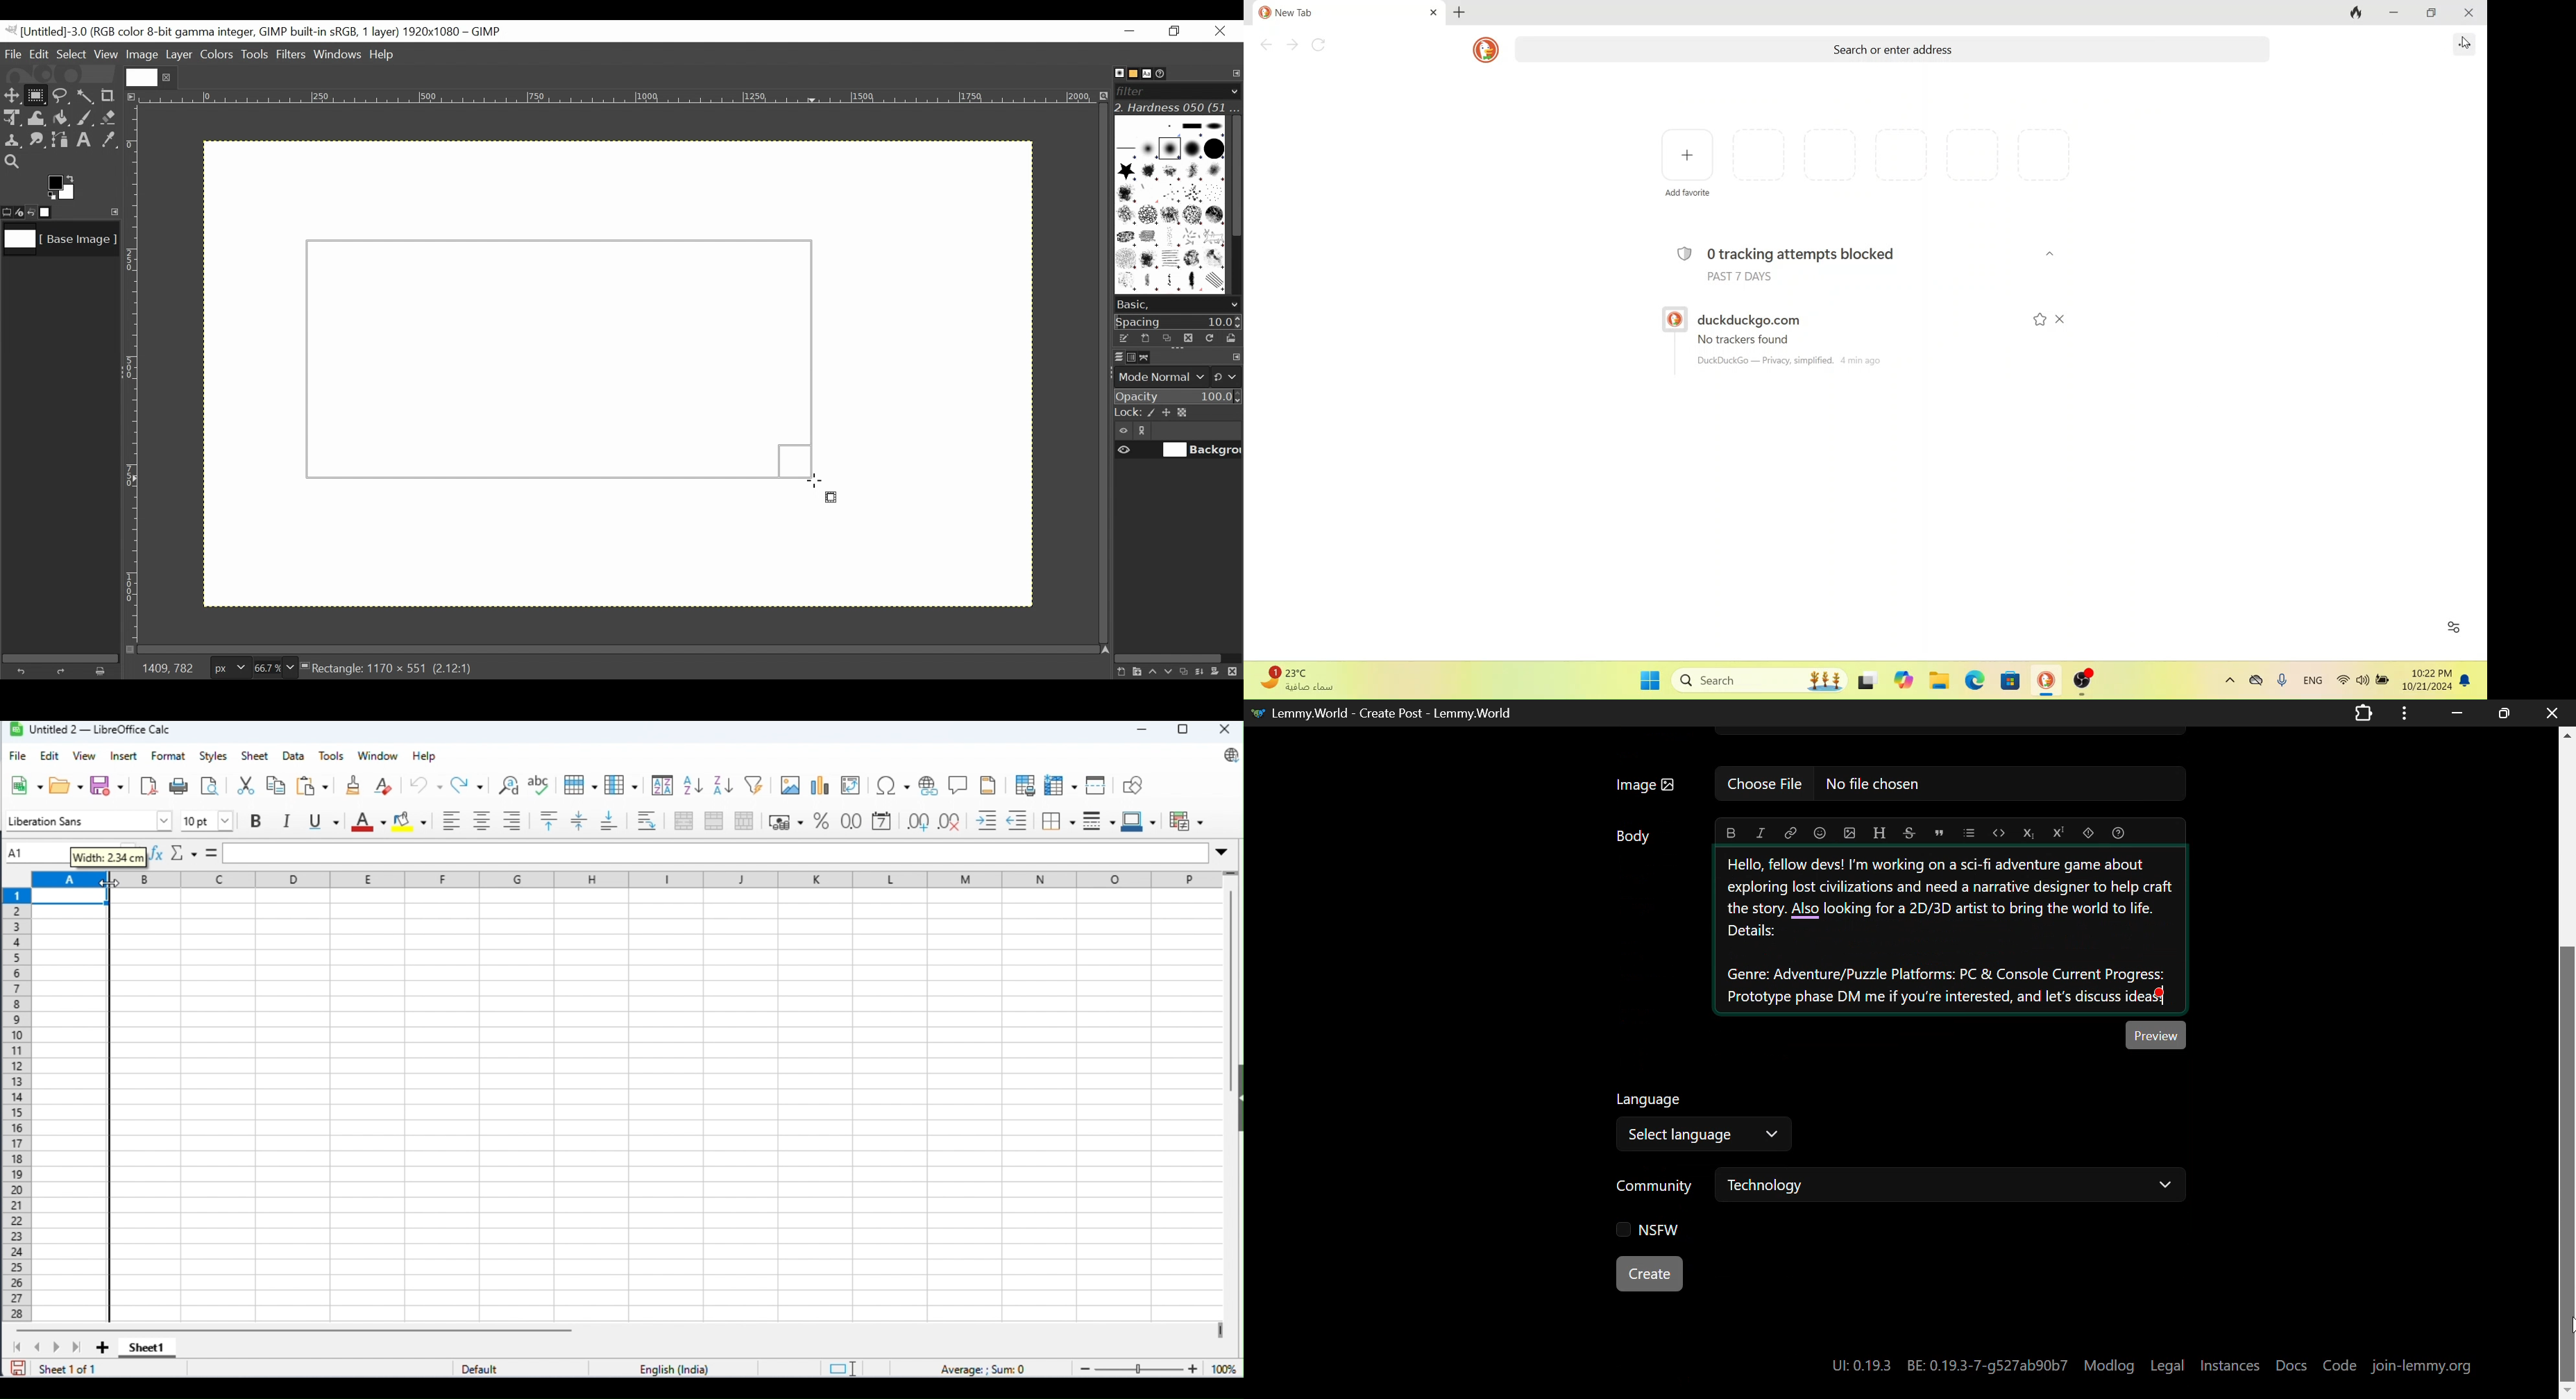 This screenshot has width=2576, height=1400. What do you see at coordinates (276, 786) in the screenshot?
I see `copy` at bounding box center [276, 786].